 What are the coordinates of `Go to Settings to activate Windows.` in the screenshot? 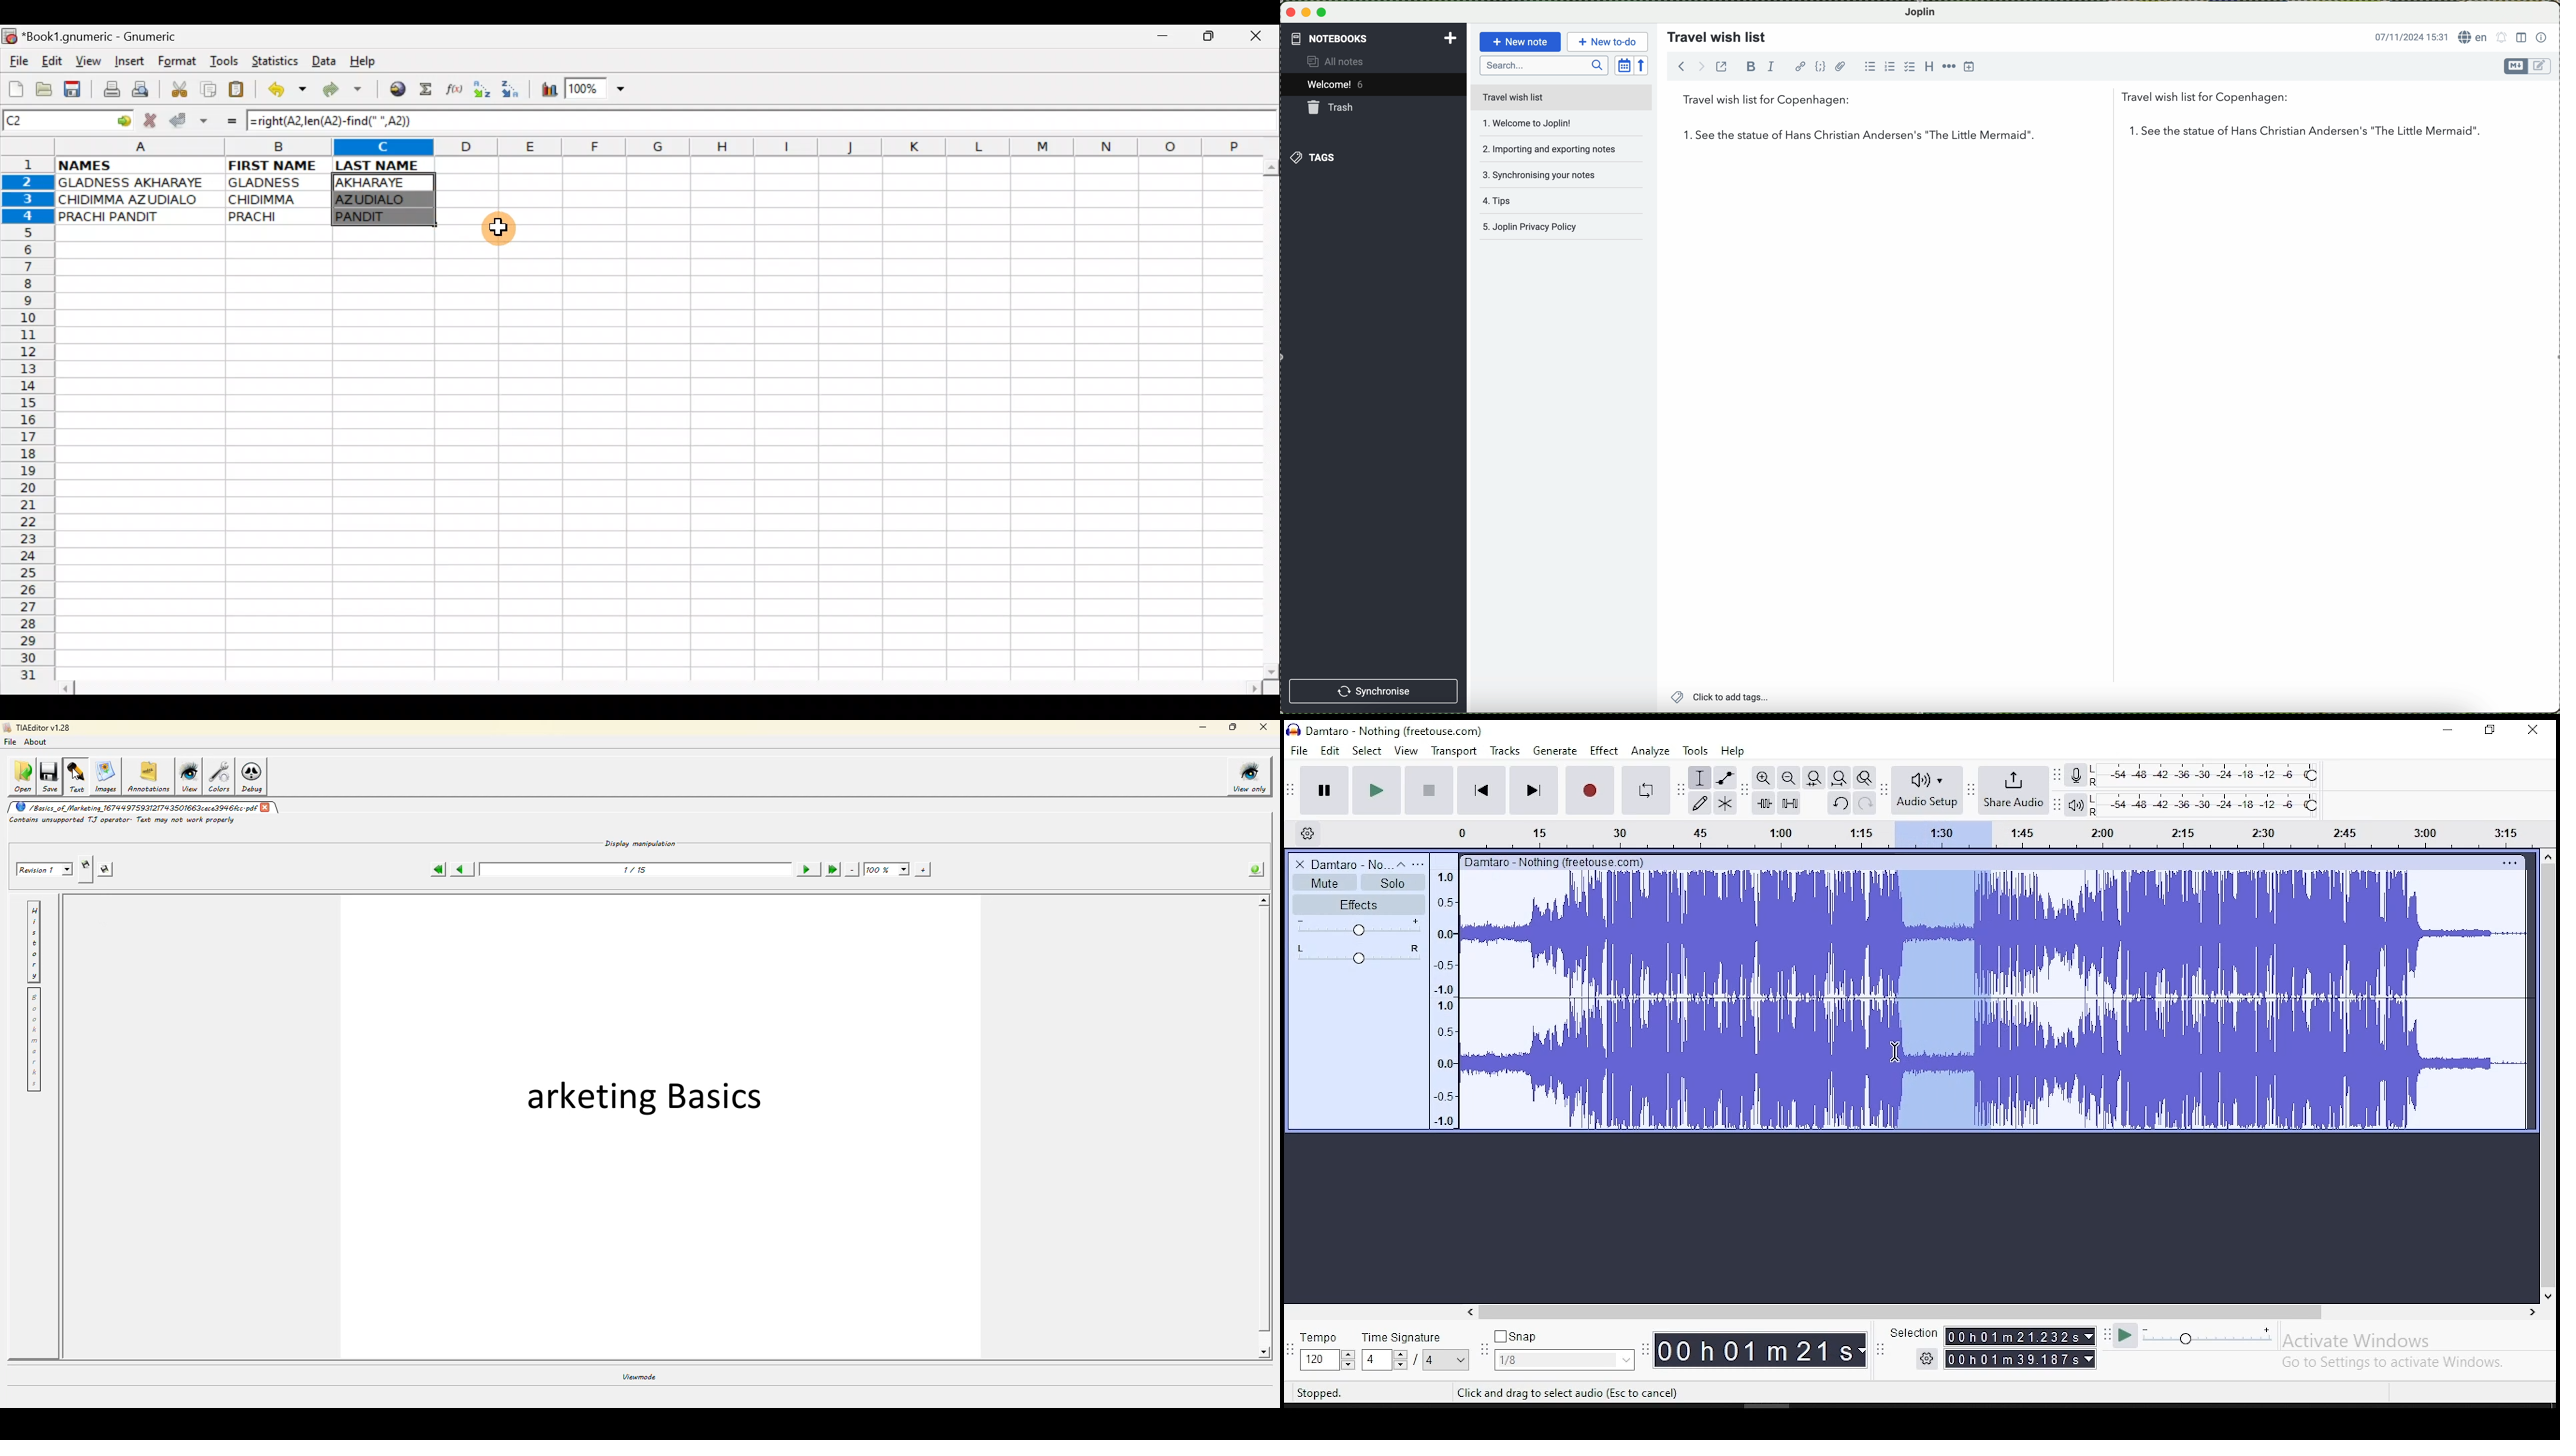 It's located at (2396, 1362).